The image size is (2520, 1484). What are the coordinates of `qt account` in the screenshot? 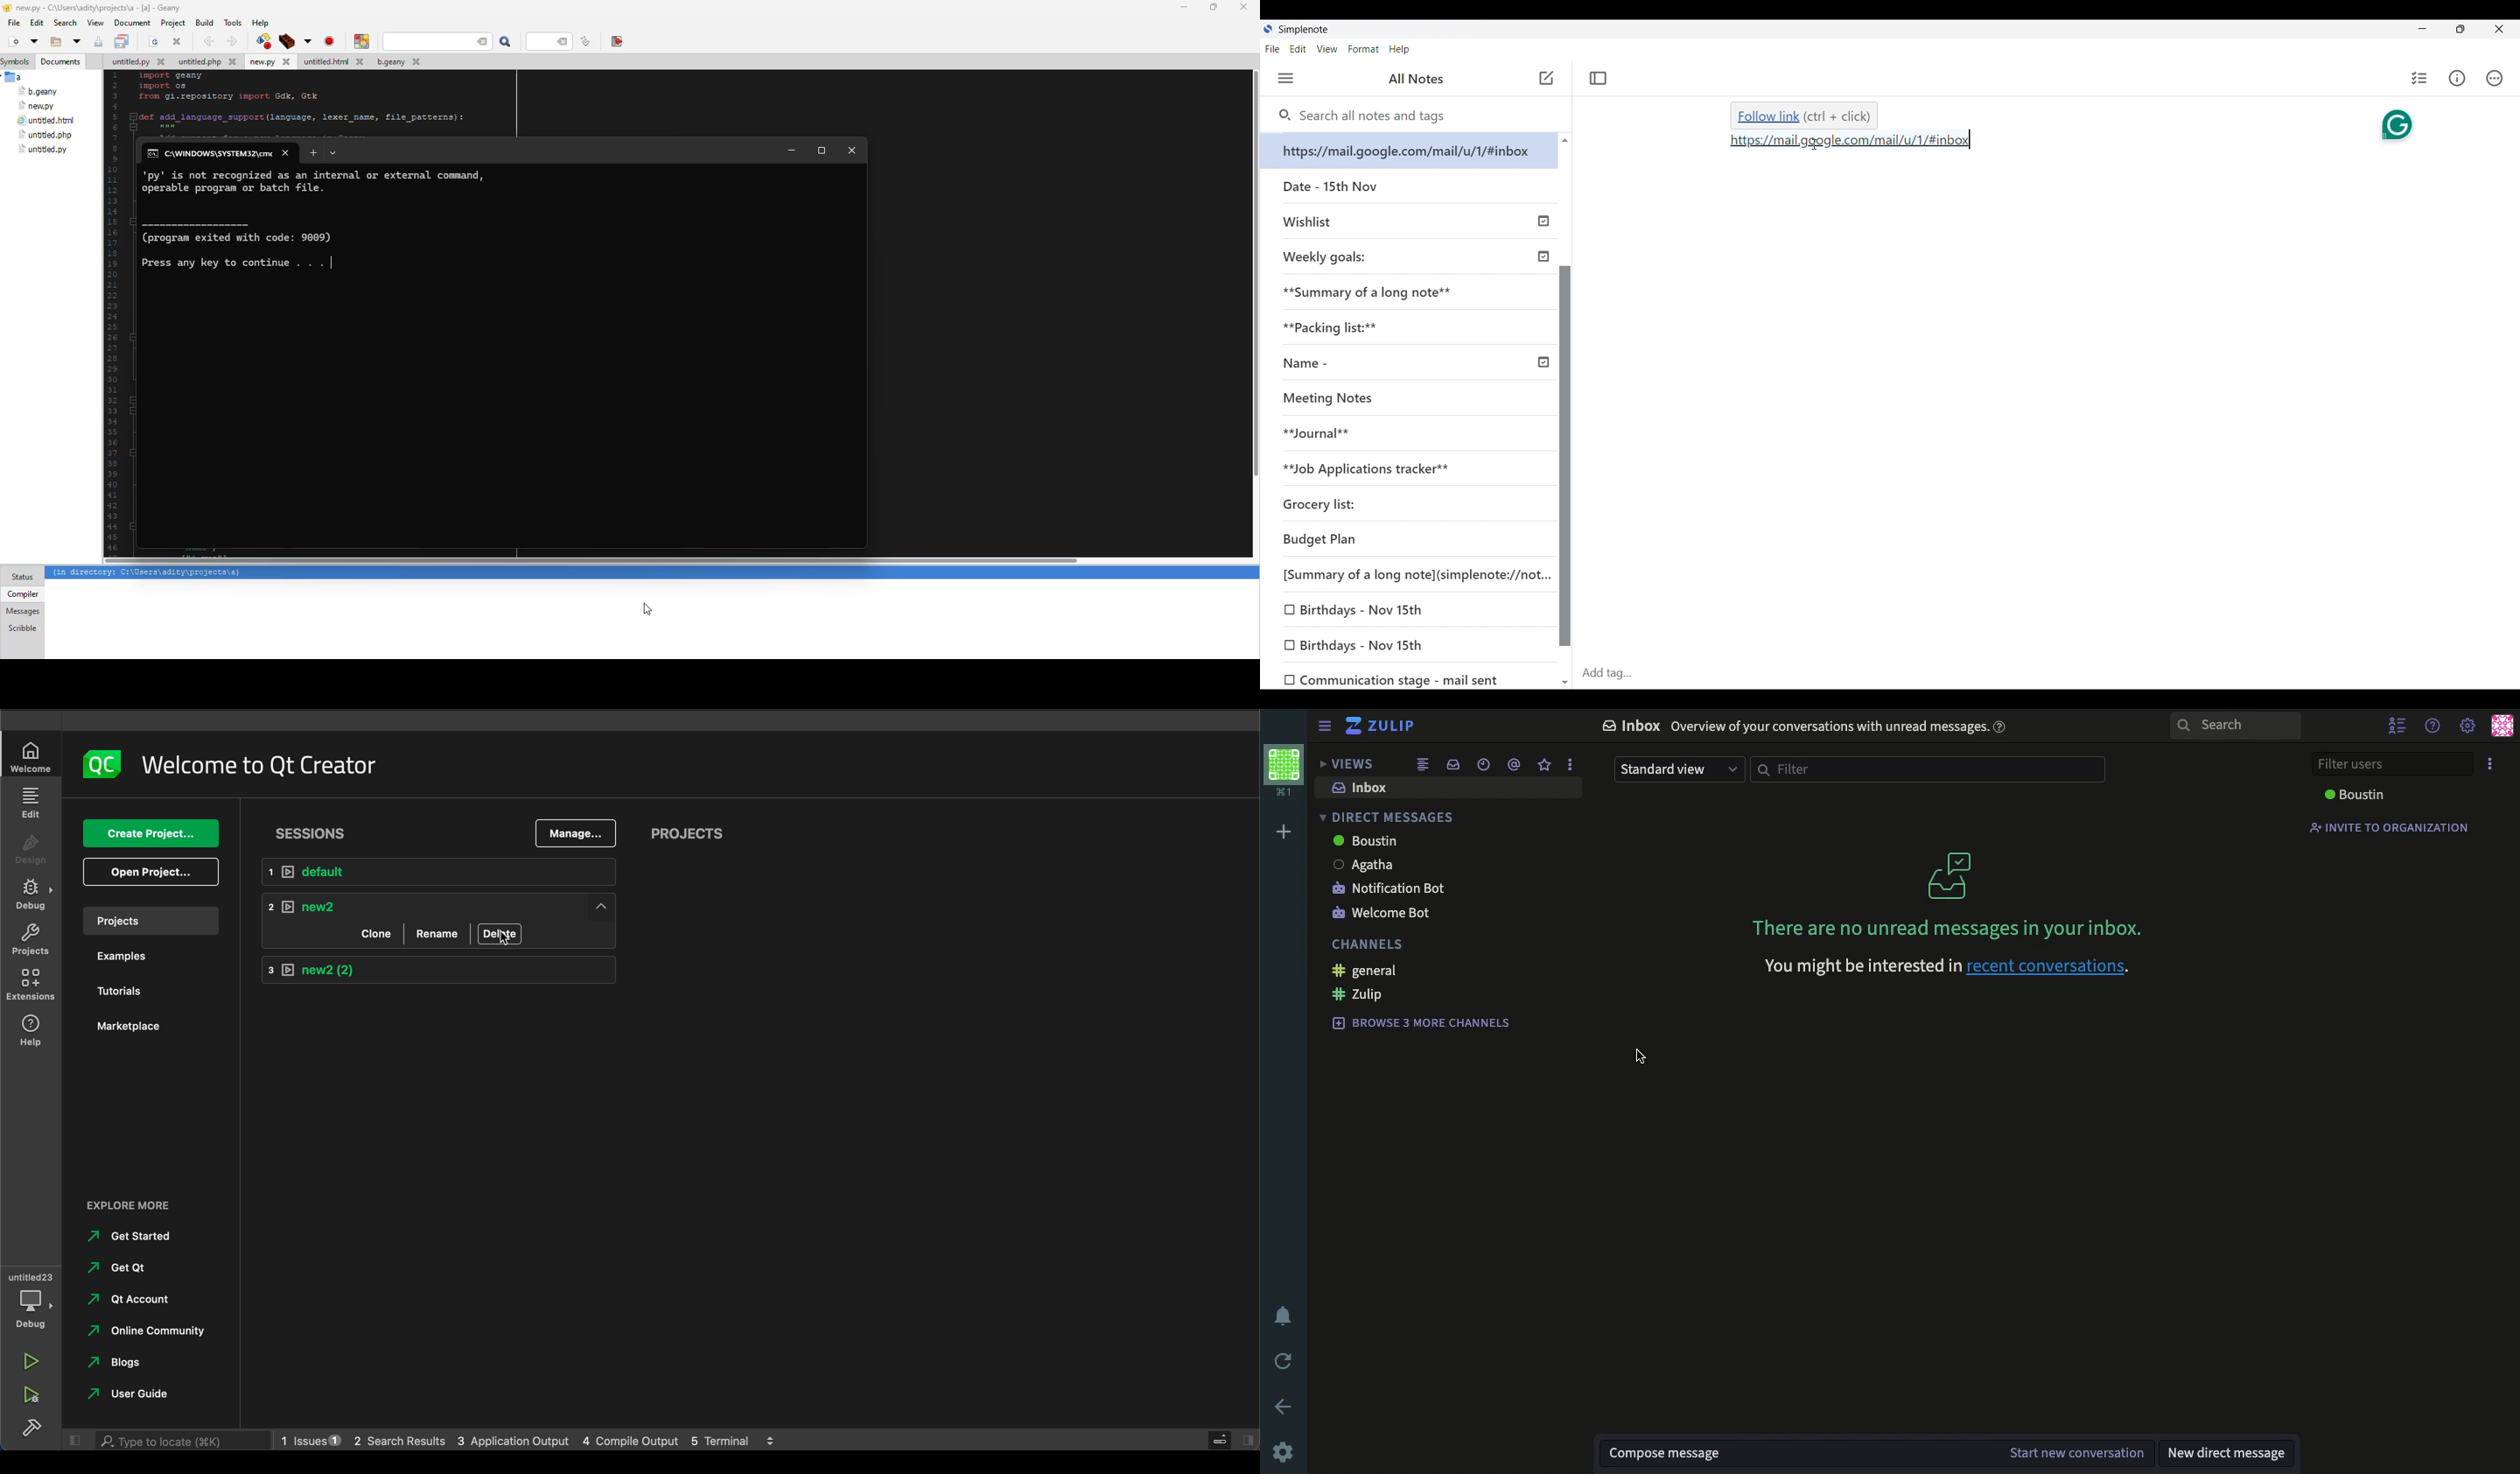 It's located at (129, 1301).